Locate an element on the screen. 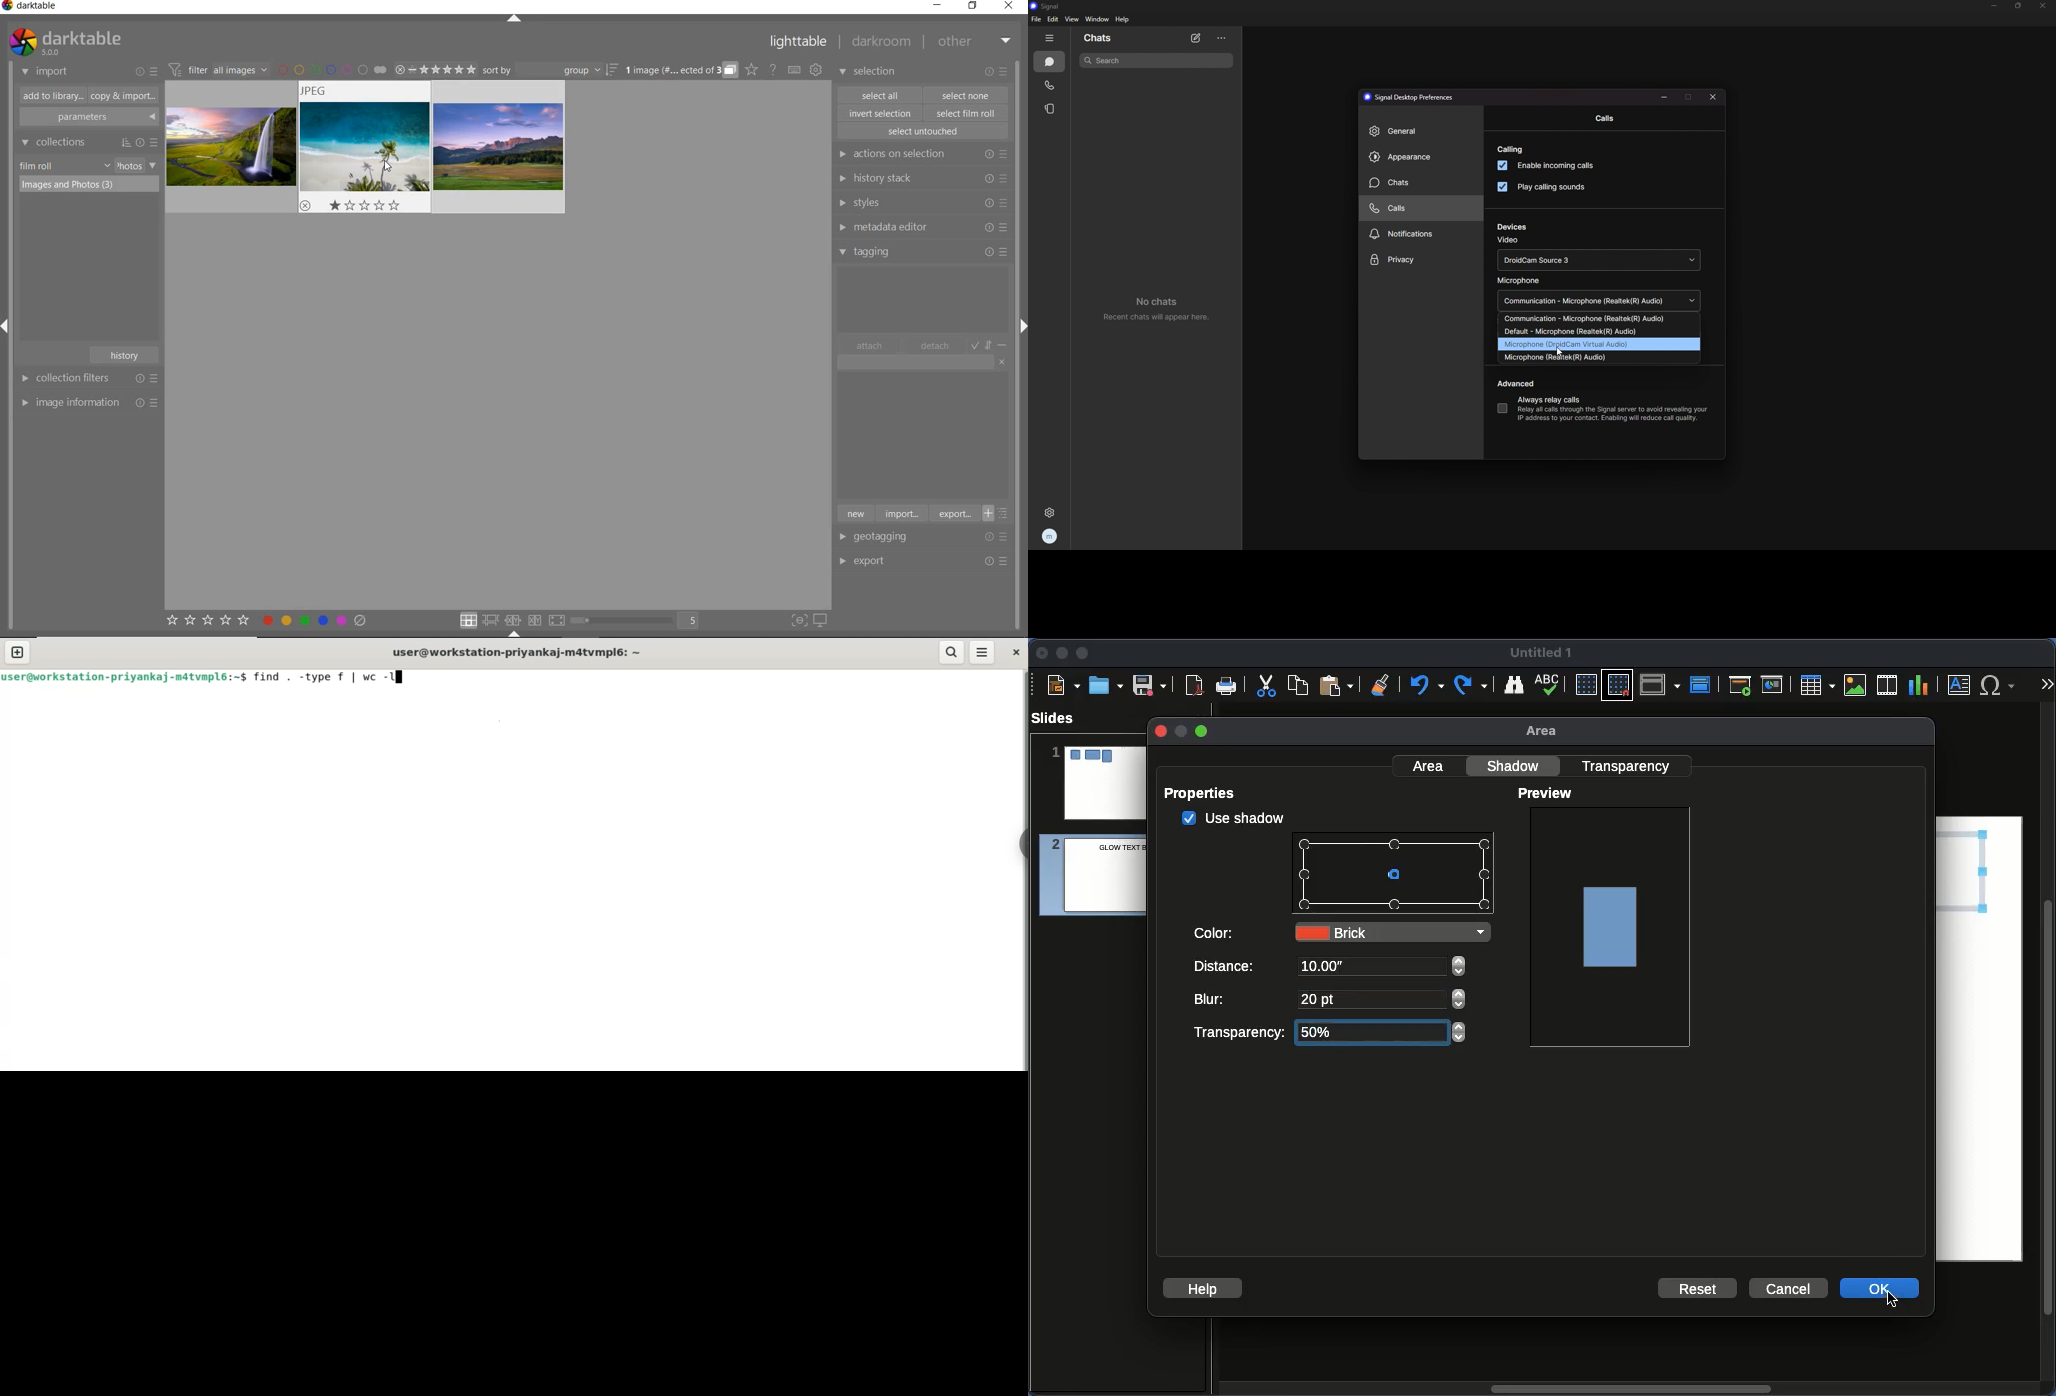 The width and height of the screenshot is (2072, 1400). Properties is located at coordinates (1206, 793).